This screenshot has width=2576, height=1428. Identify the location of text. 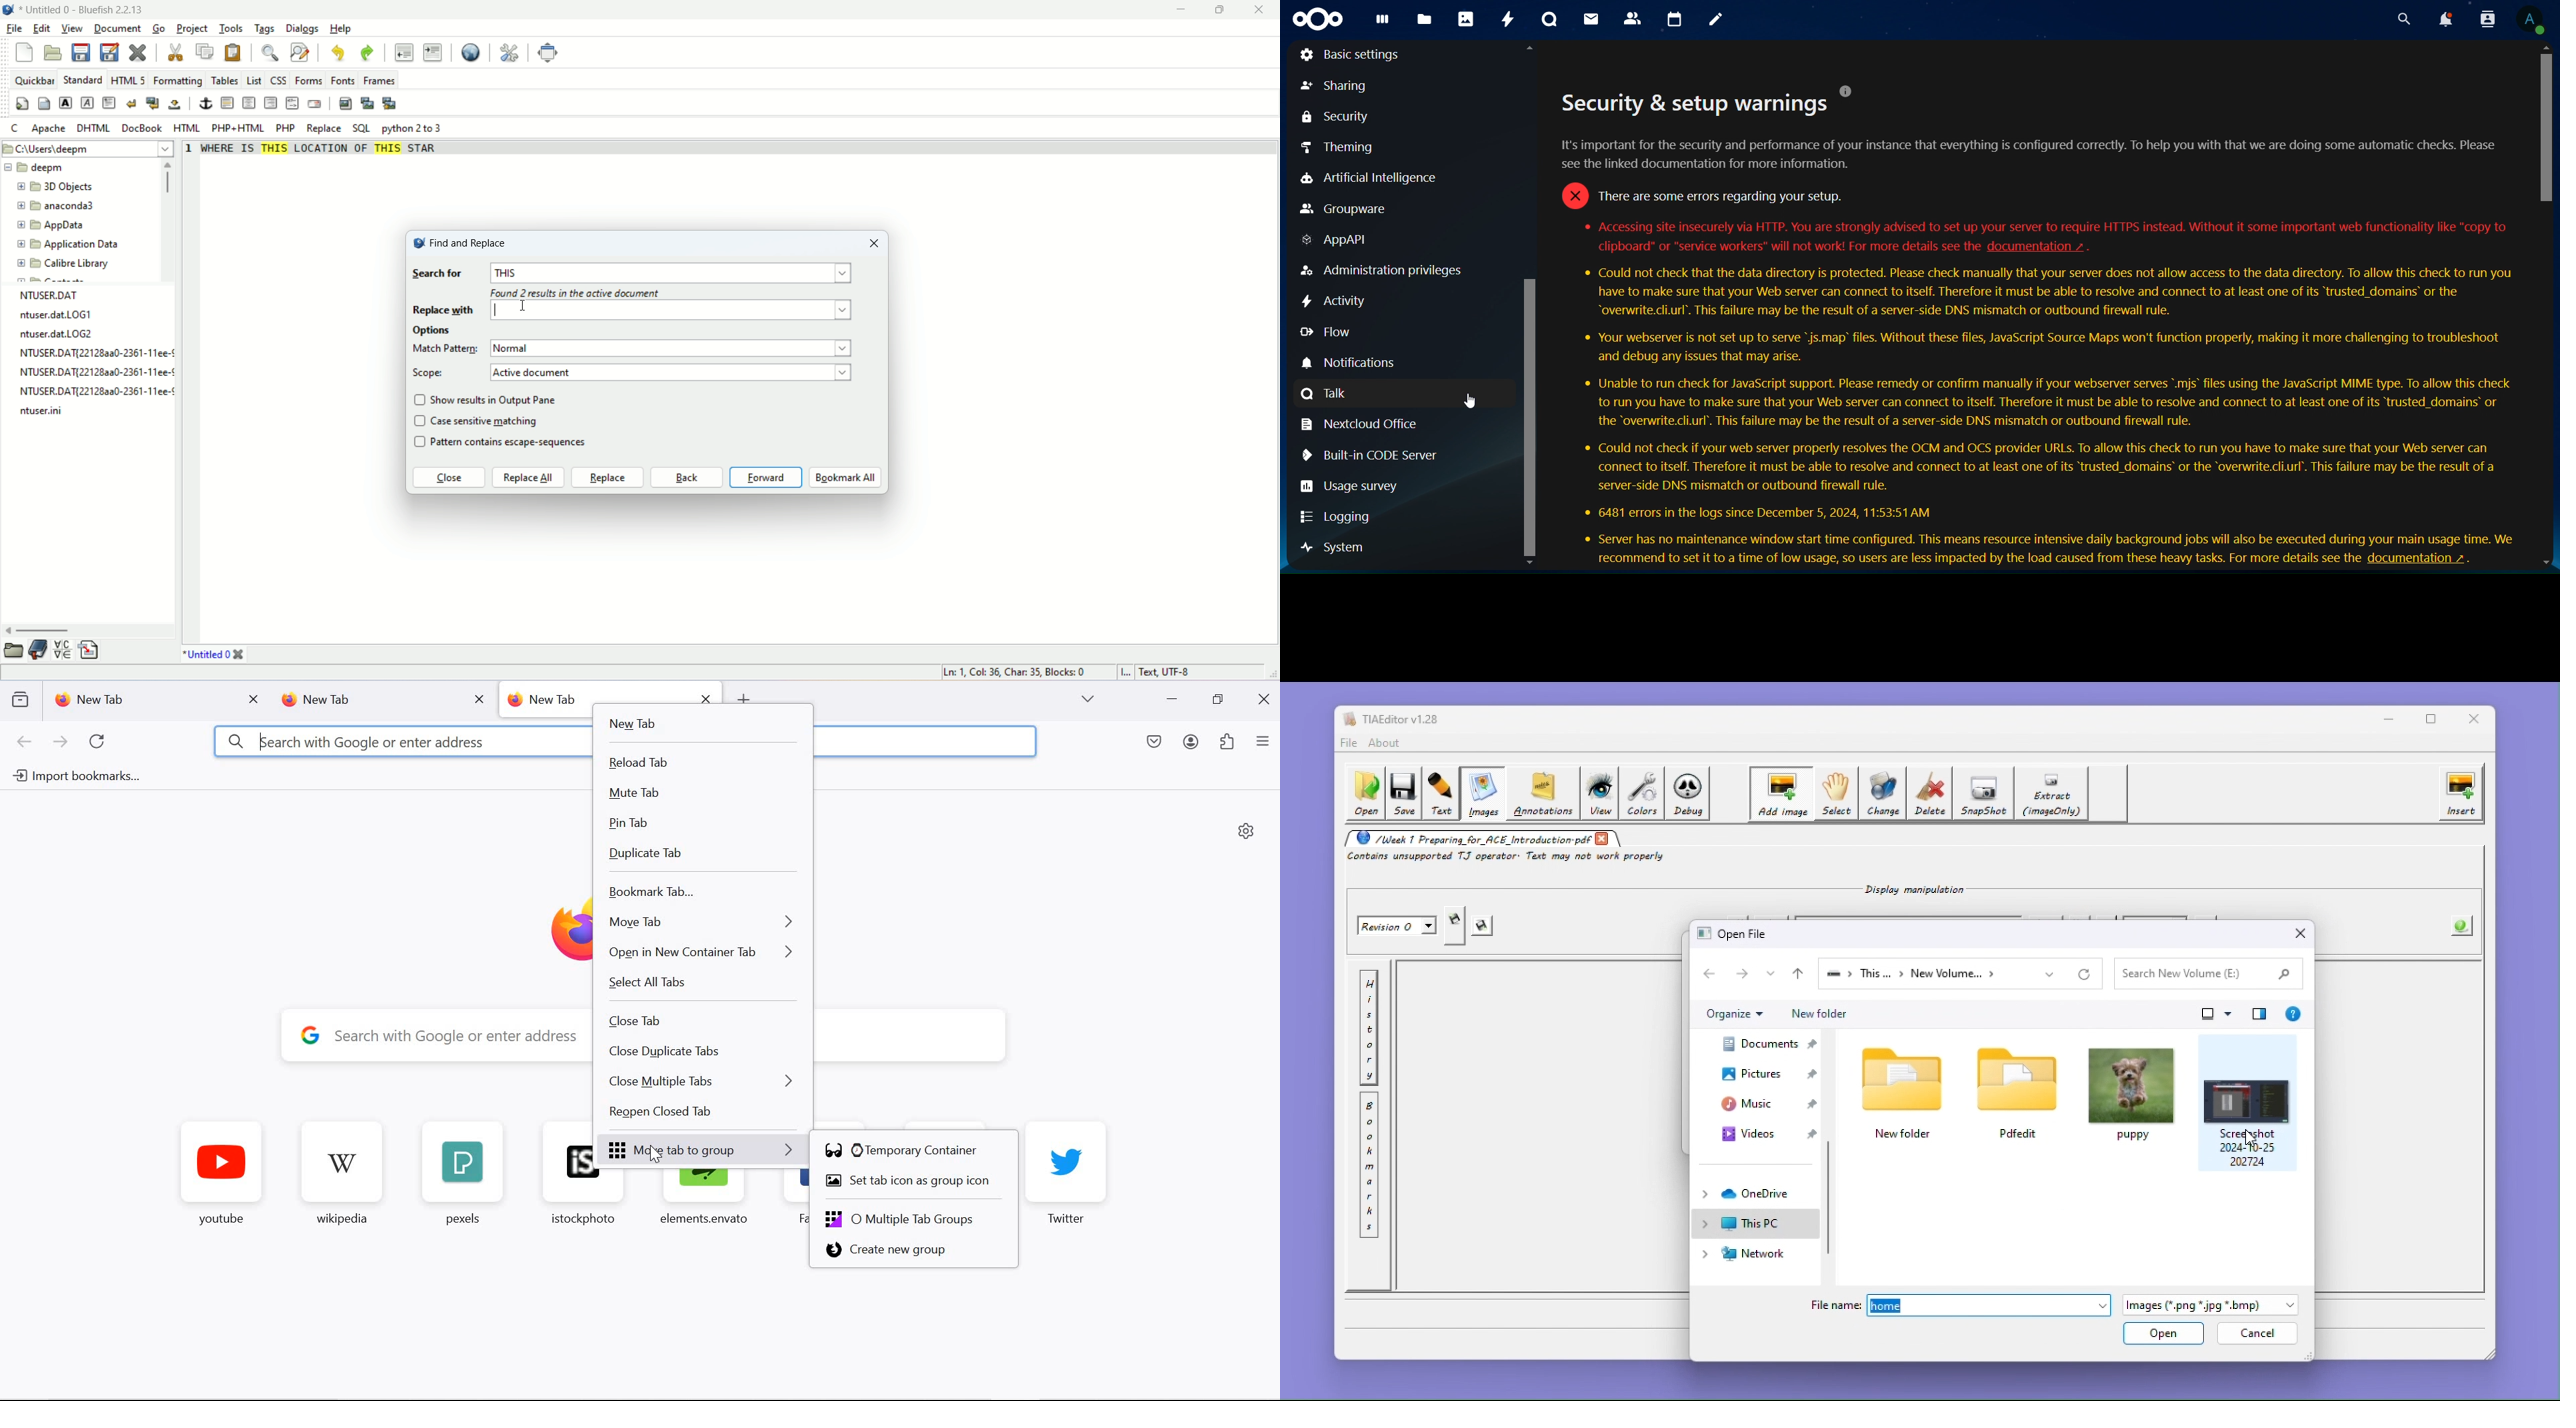
(2034, 174).